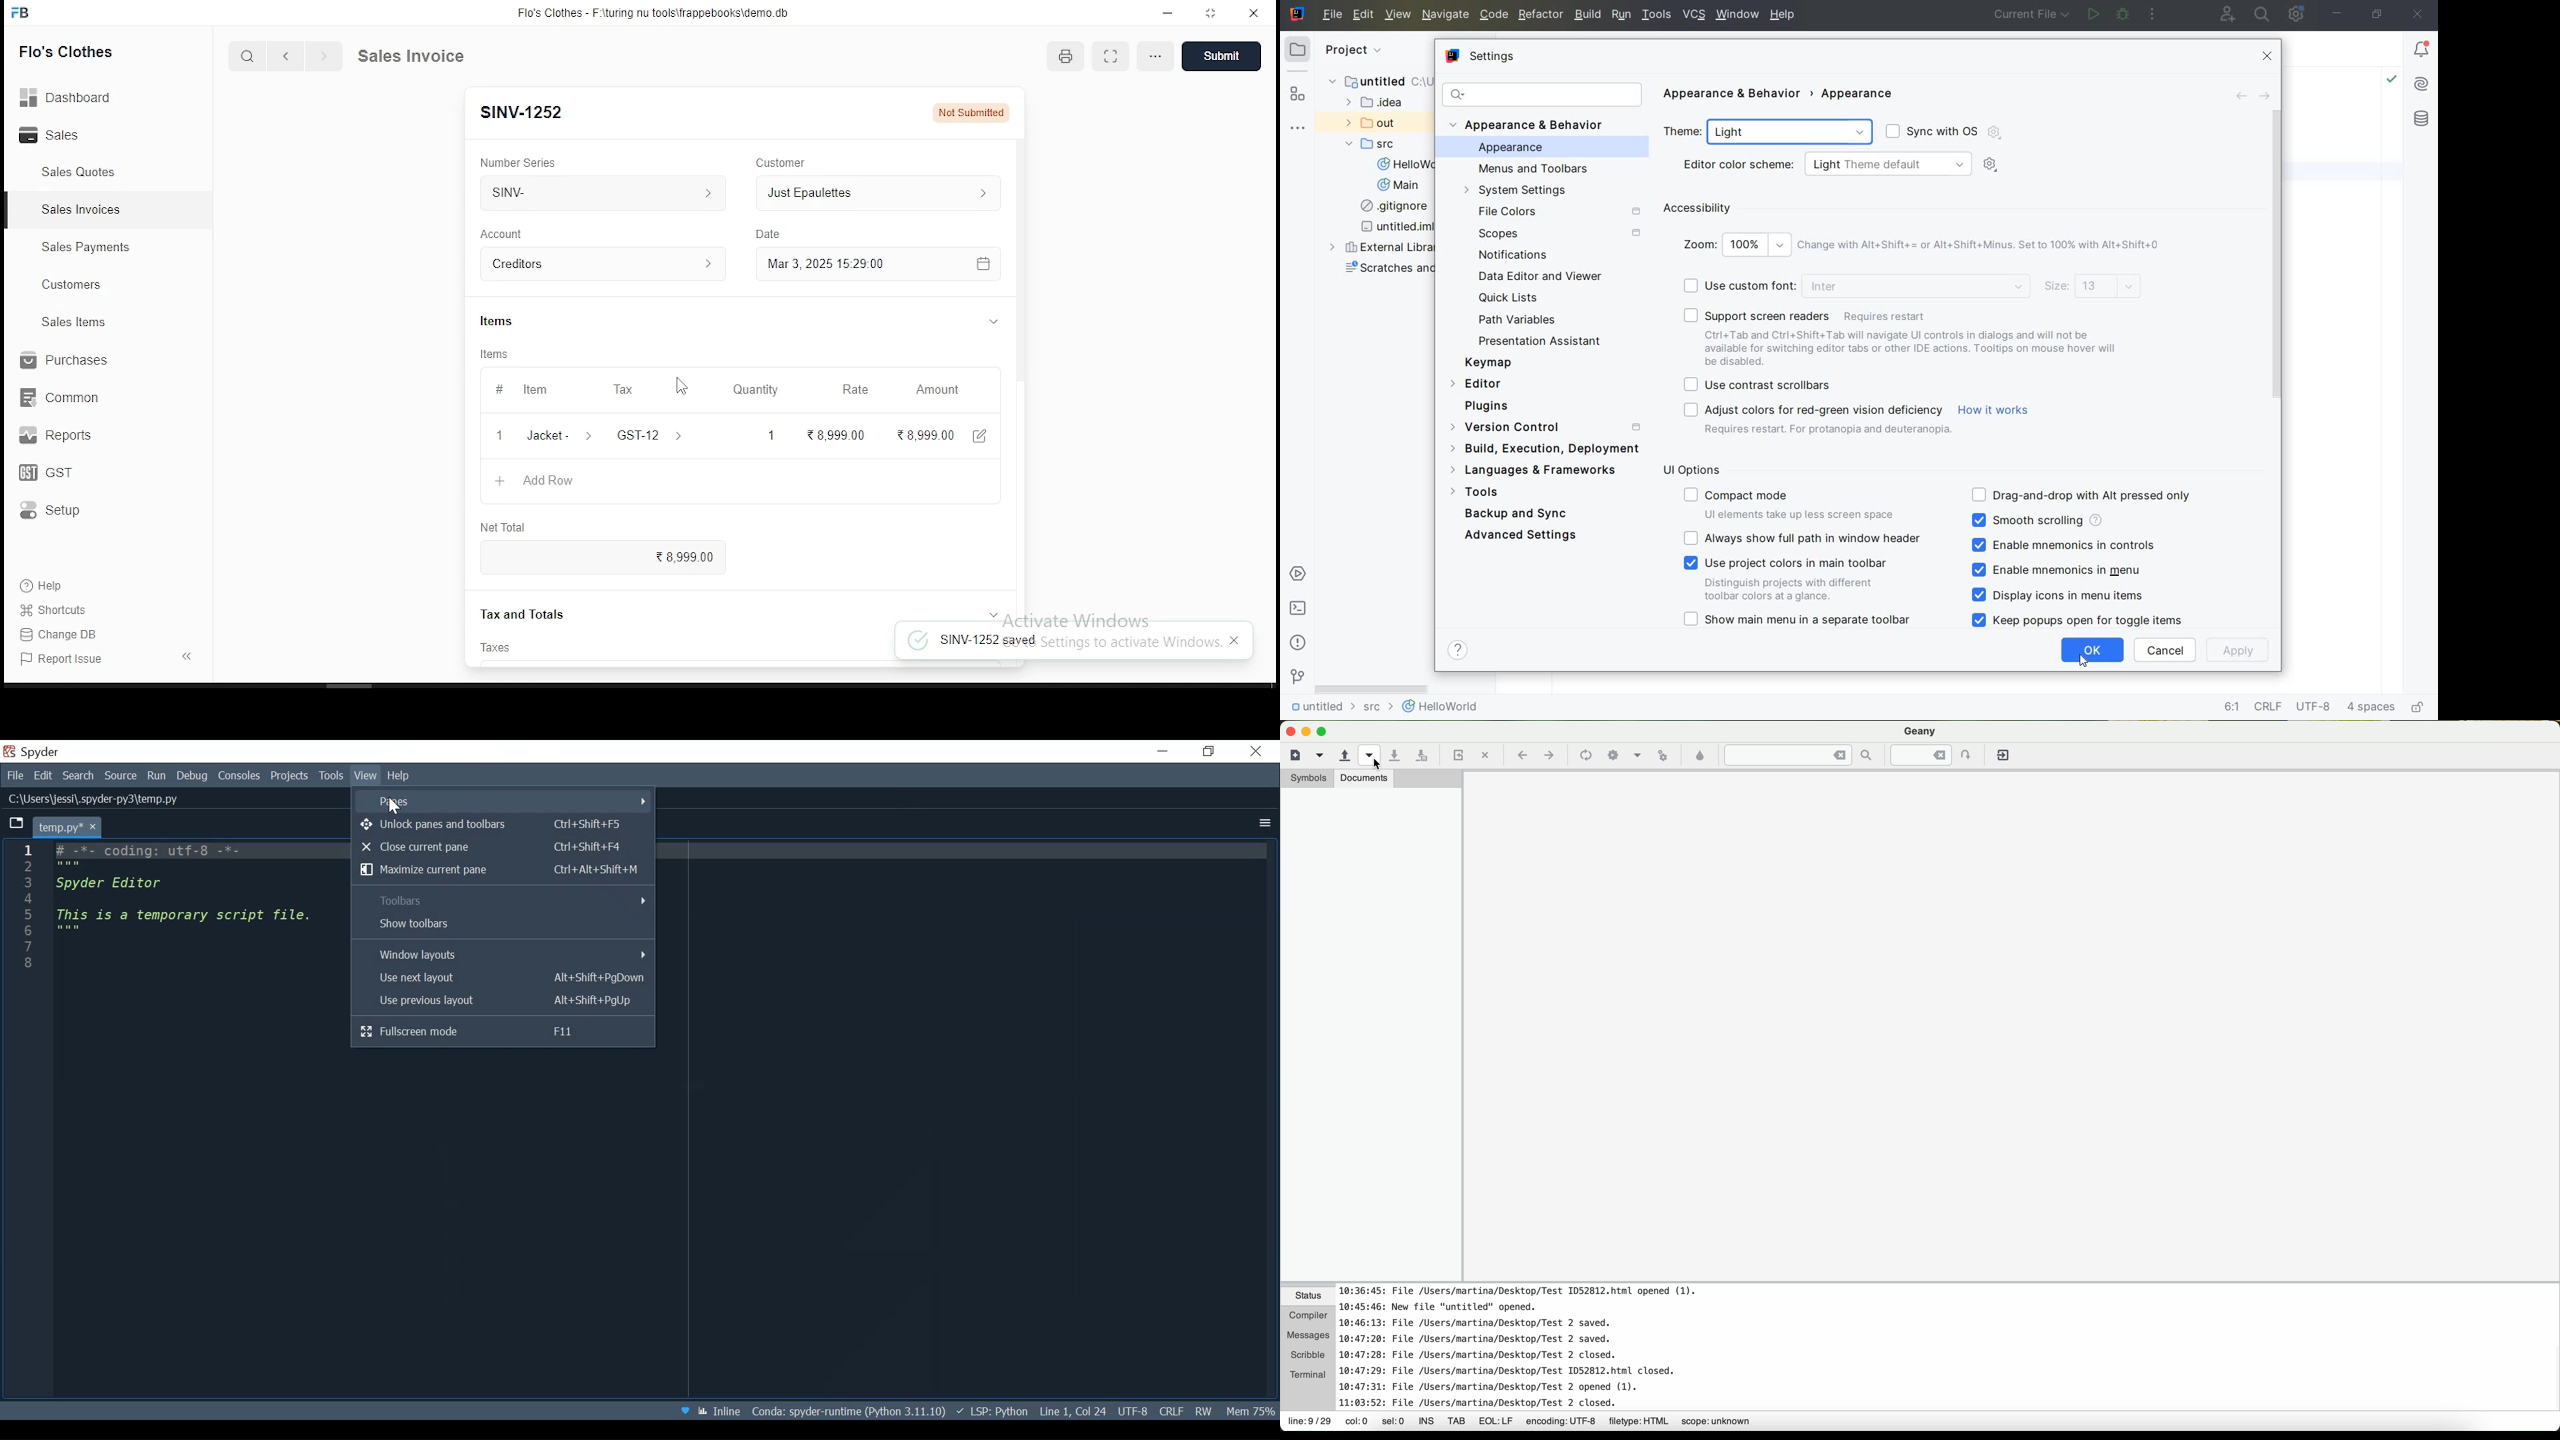 This screenshot has height=1456, width=2576. I want to click on 8,999.00, so click(613, 557).